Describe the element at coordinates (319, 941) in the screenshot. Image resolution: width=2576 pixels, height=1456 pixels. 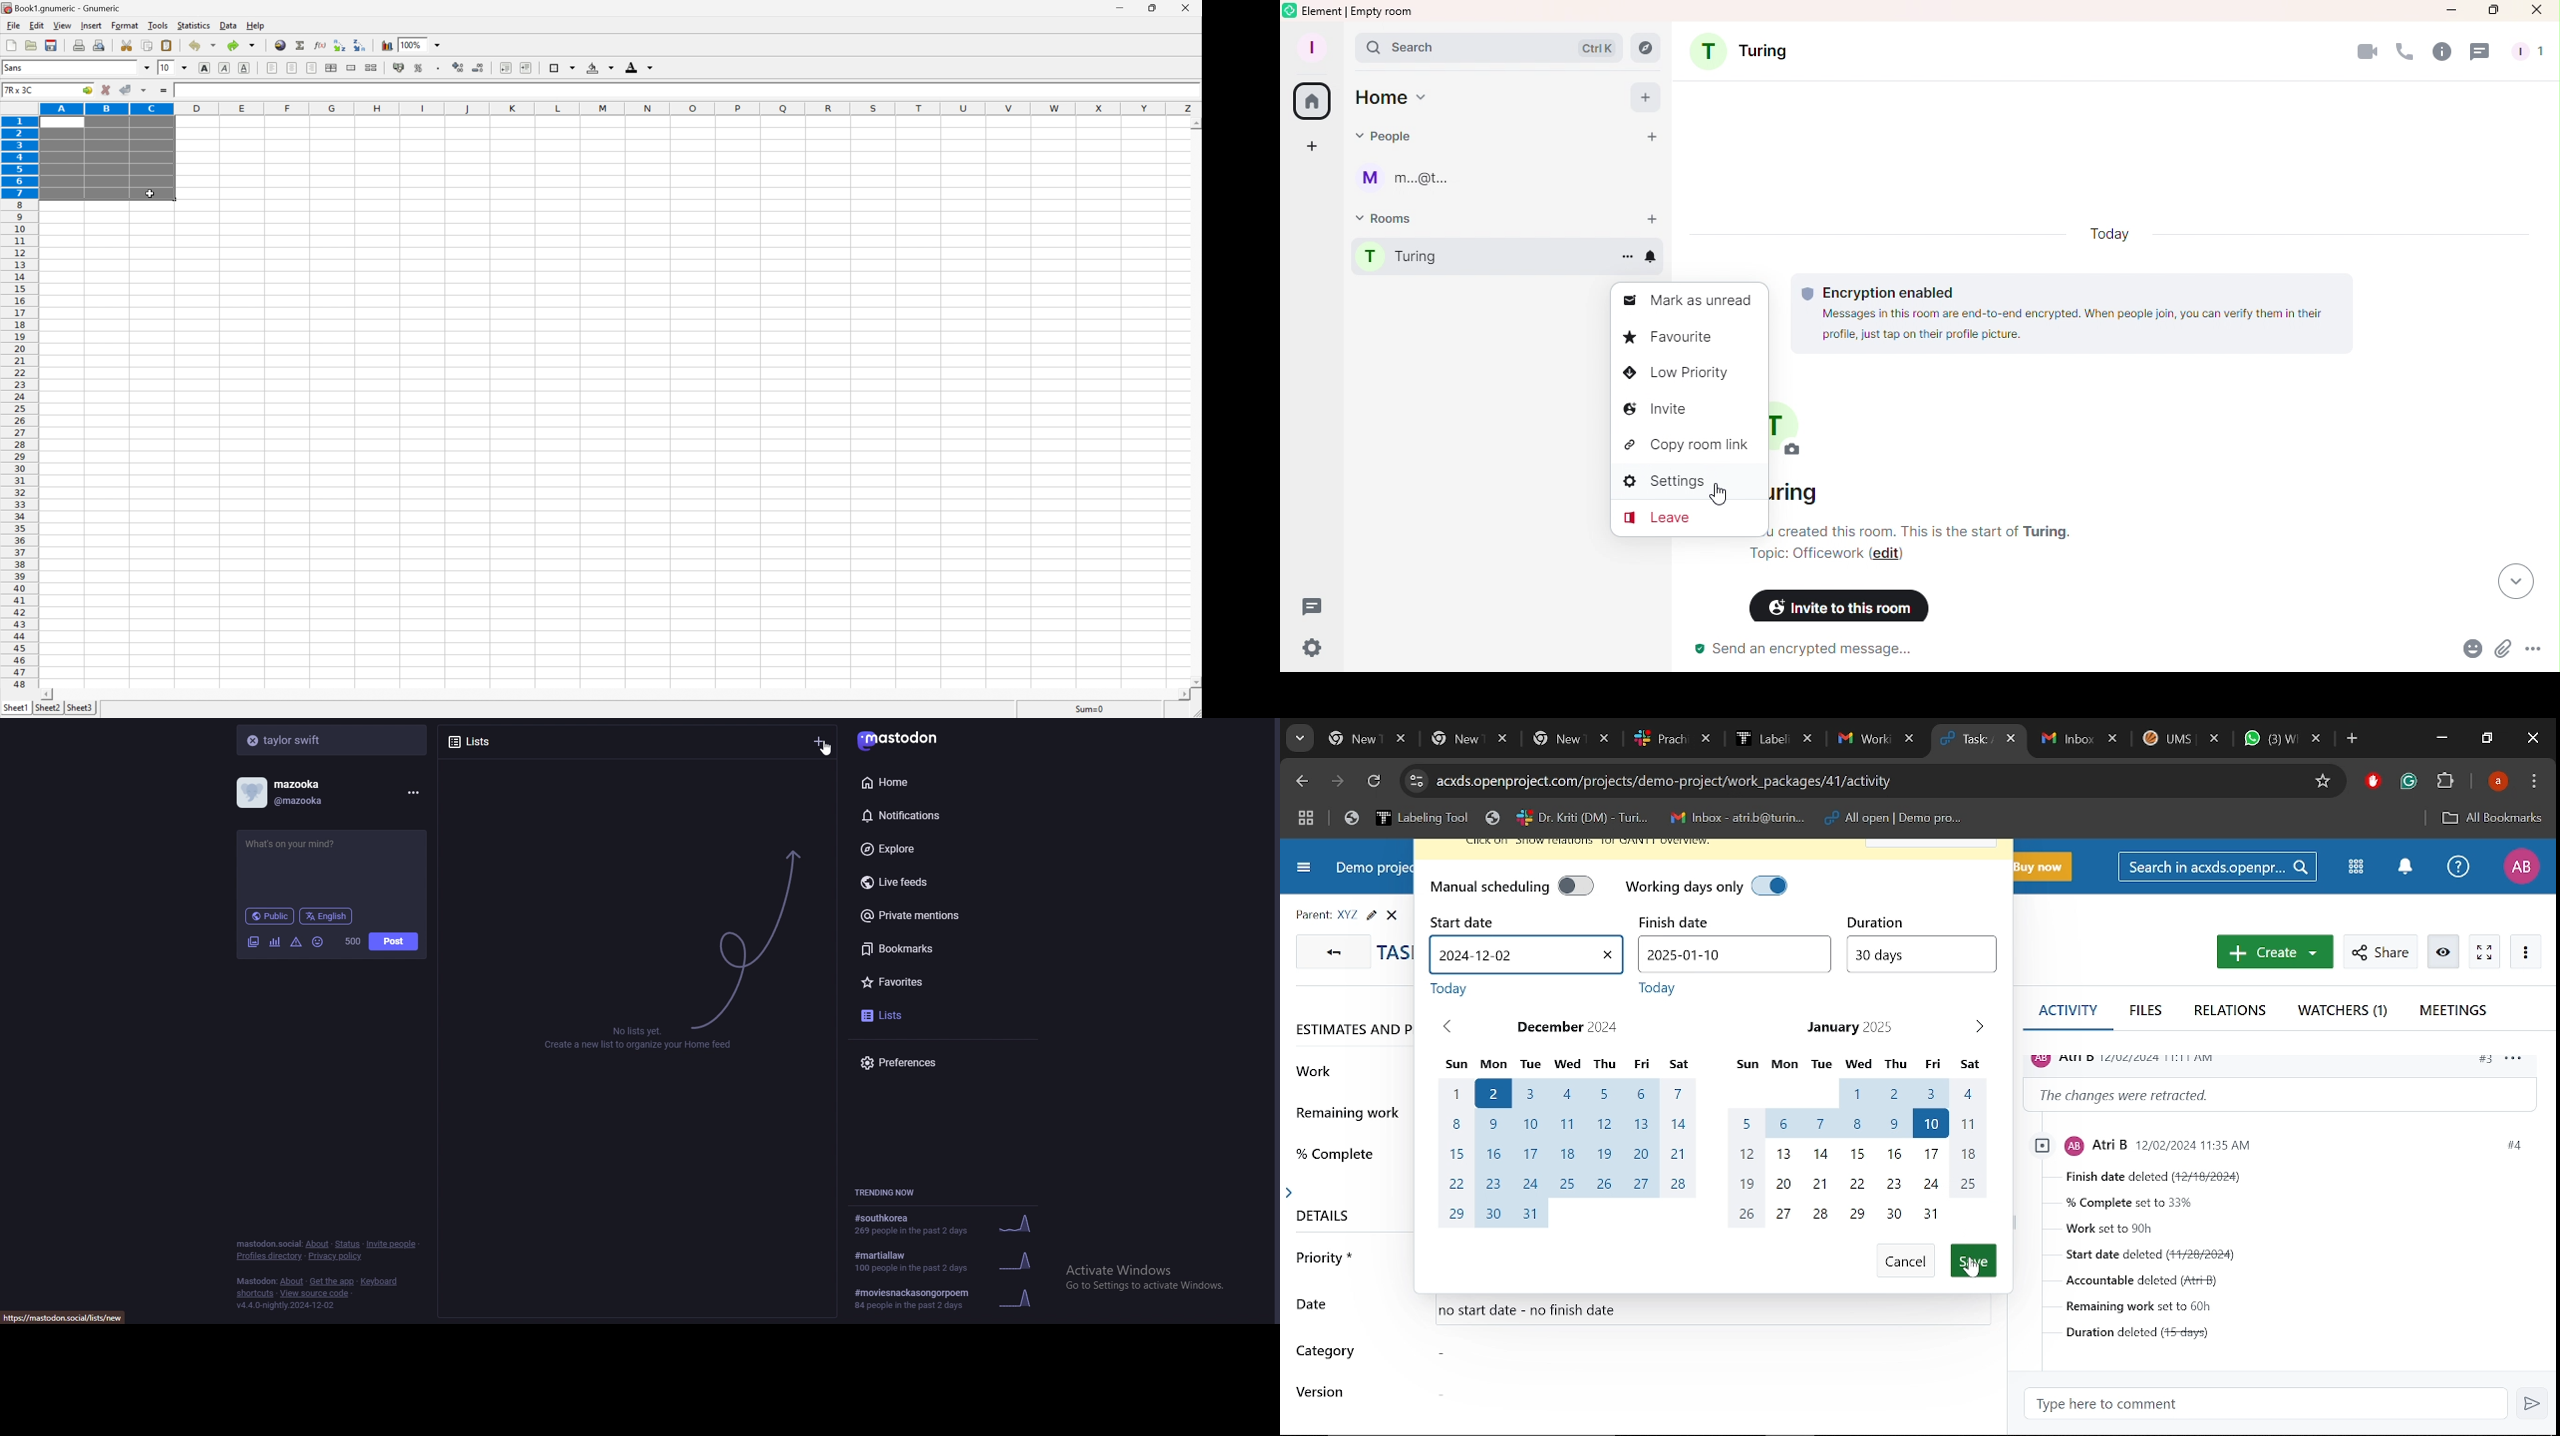
I see `emoji` at that location.